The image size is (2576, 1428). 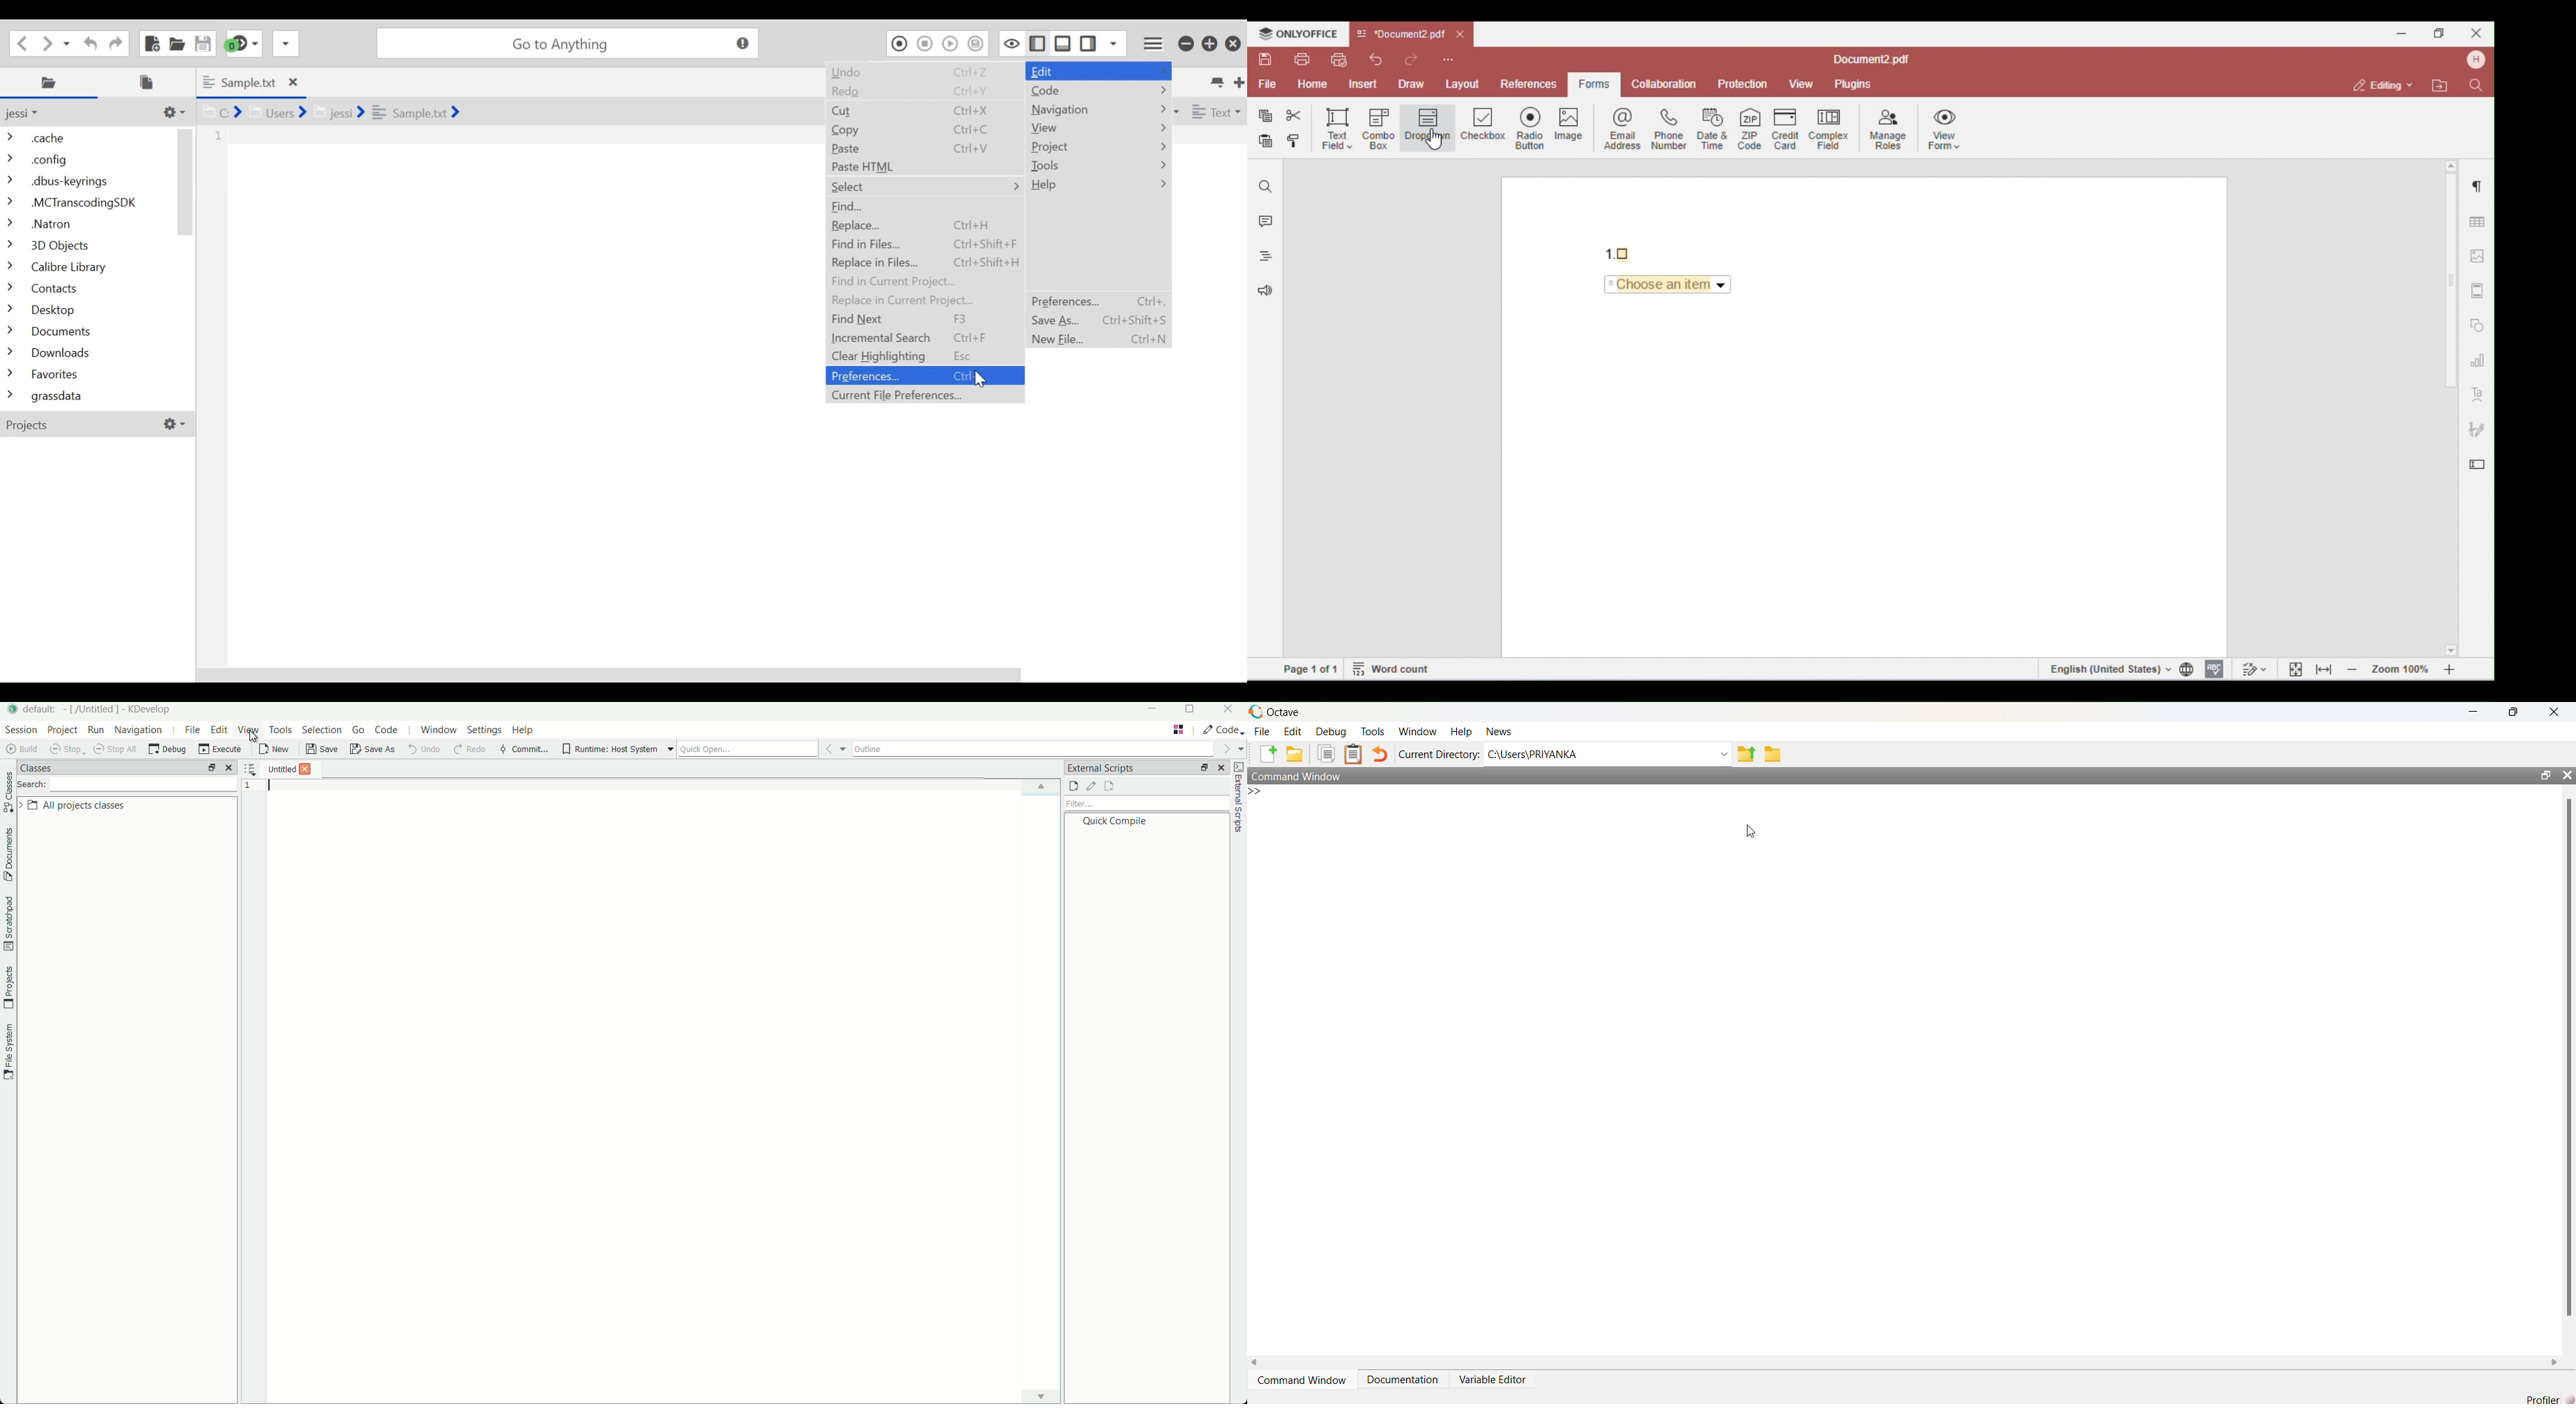 What do you see at coordinates (1460, 731) in the screenshot?
I see `Help` at bounding box center [1460, 731].